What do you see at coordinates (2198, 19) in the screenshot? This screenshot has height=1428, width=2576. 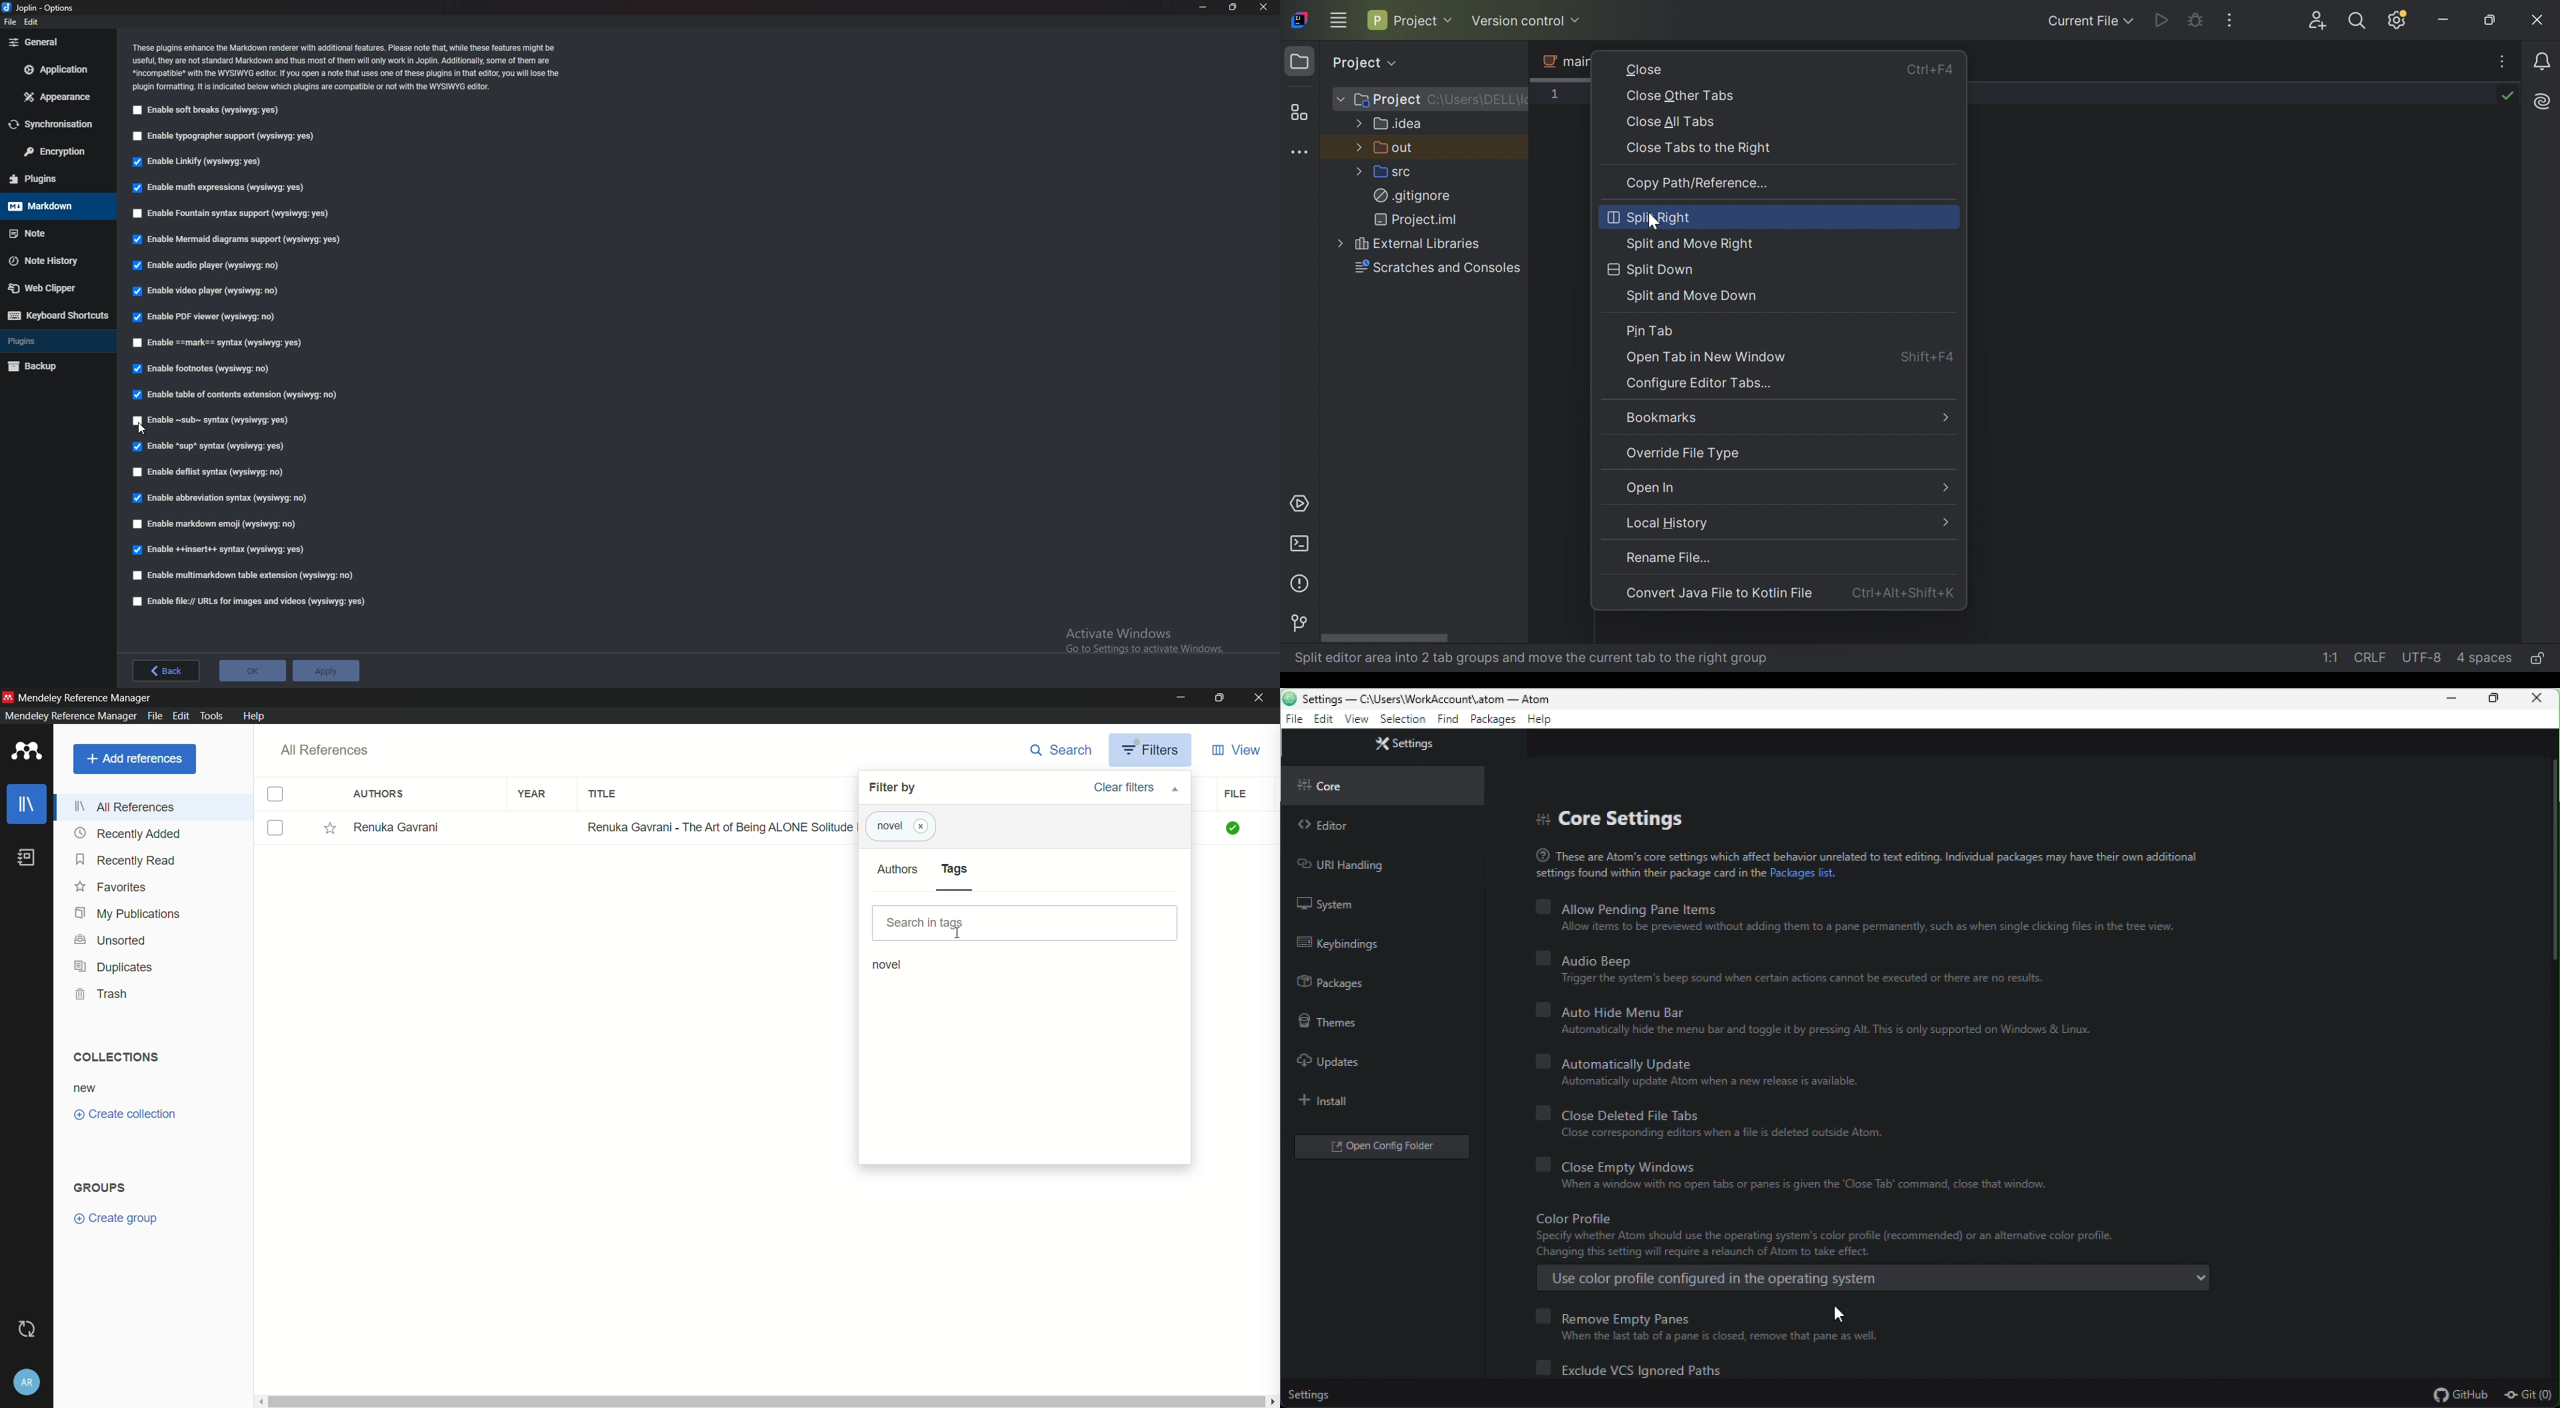 I see `Debug` at bounding box center [2198, 19].